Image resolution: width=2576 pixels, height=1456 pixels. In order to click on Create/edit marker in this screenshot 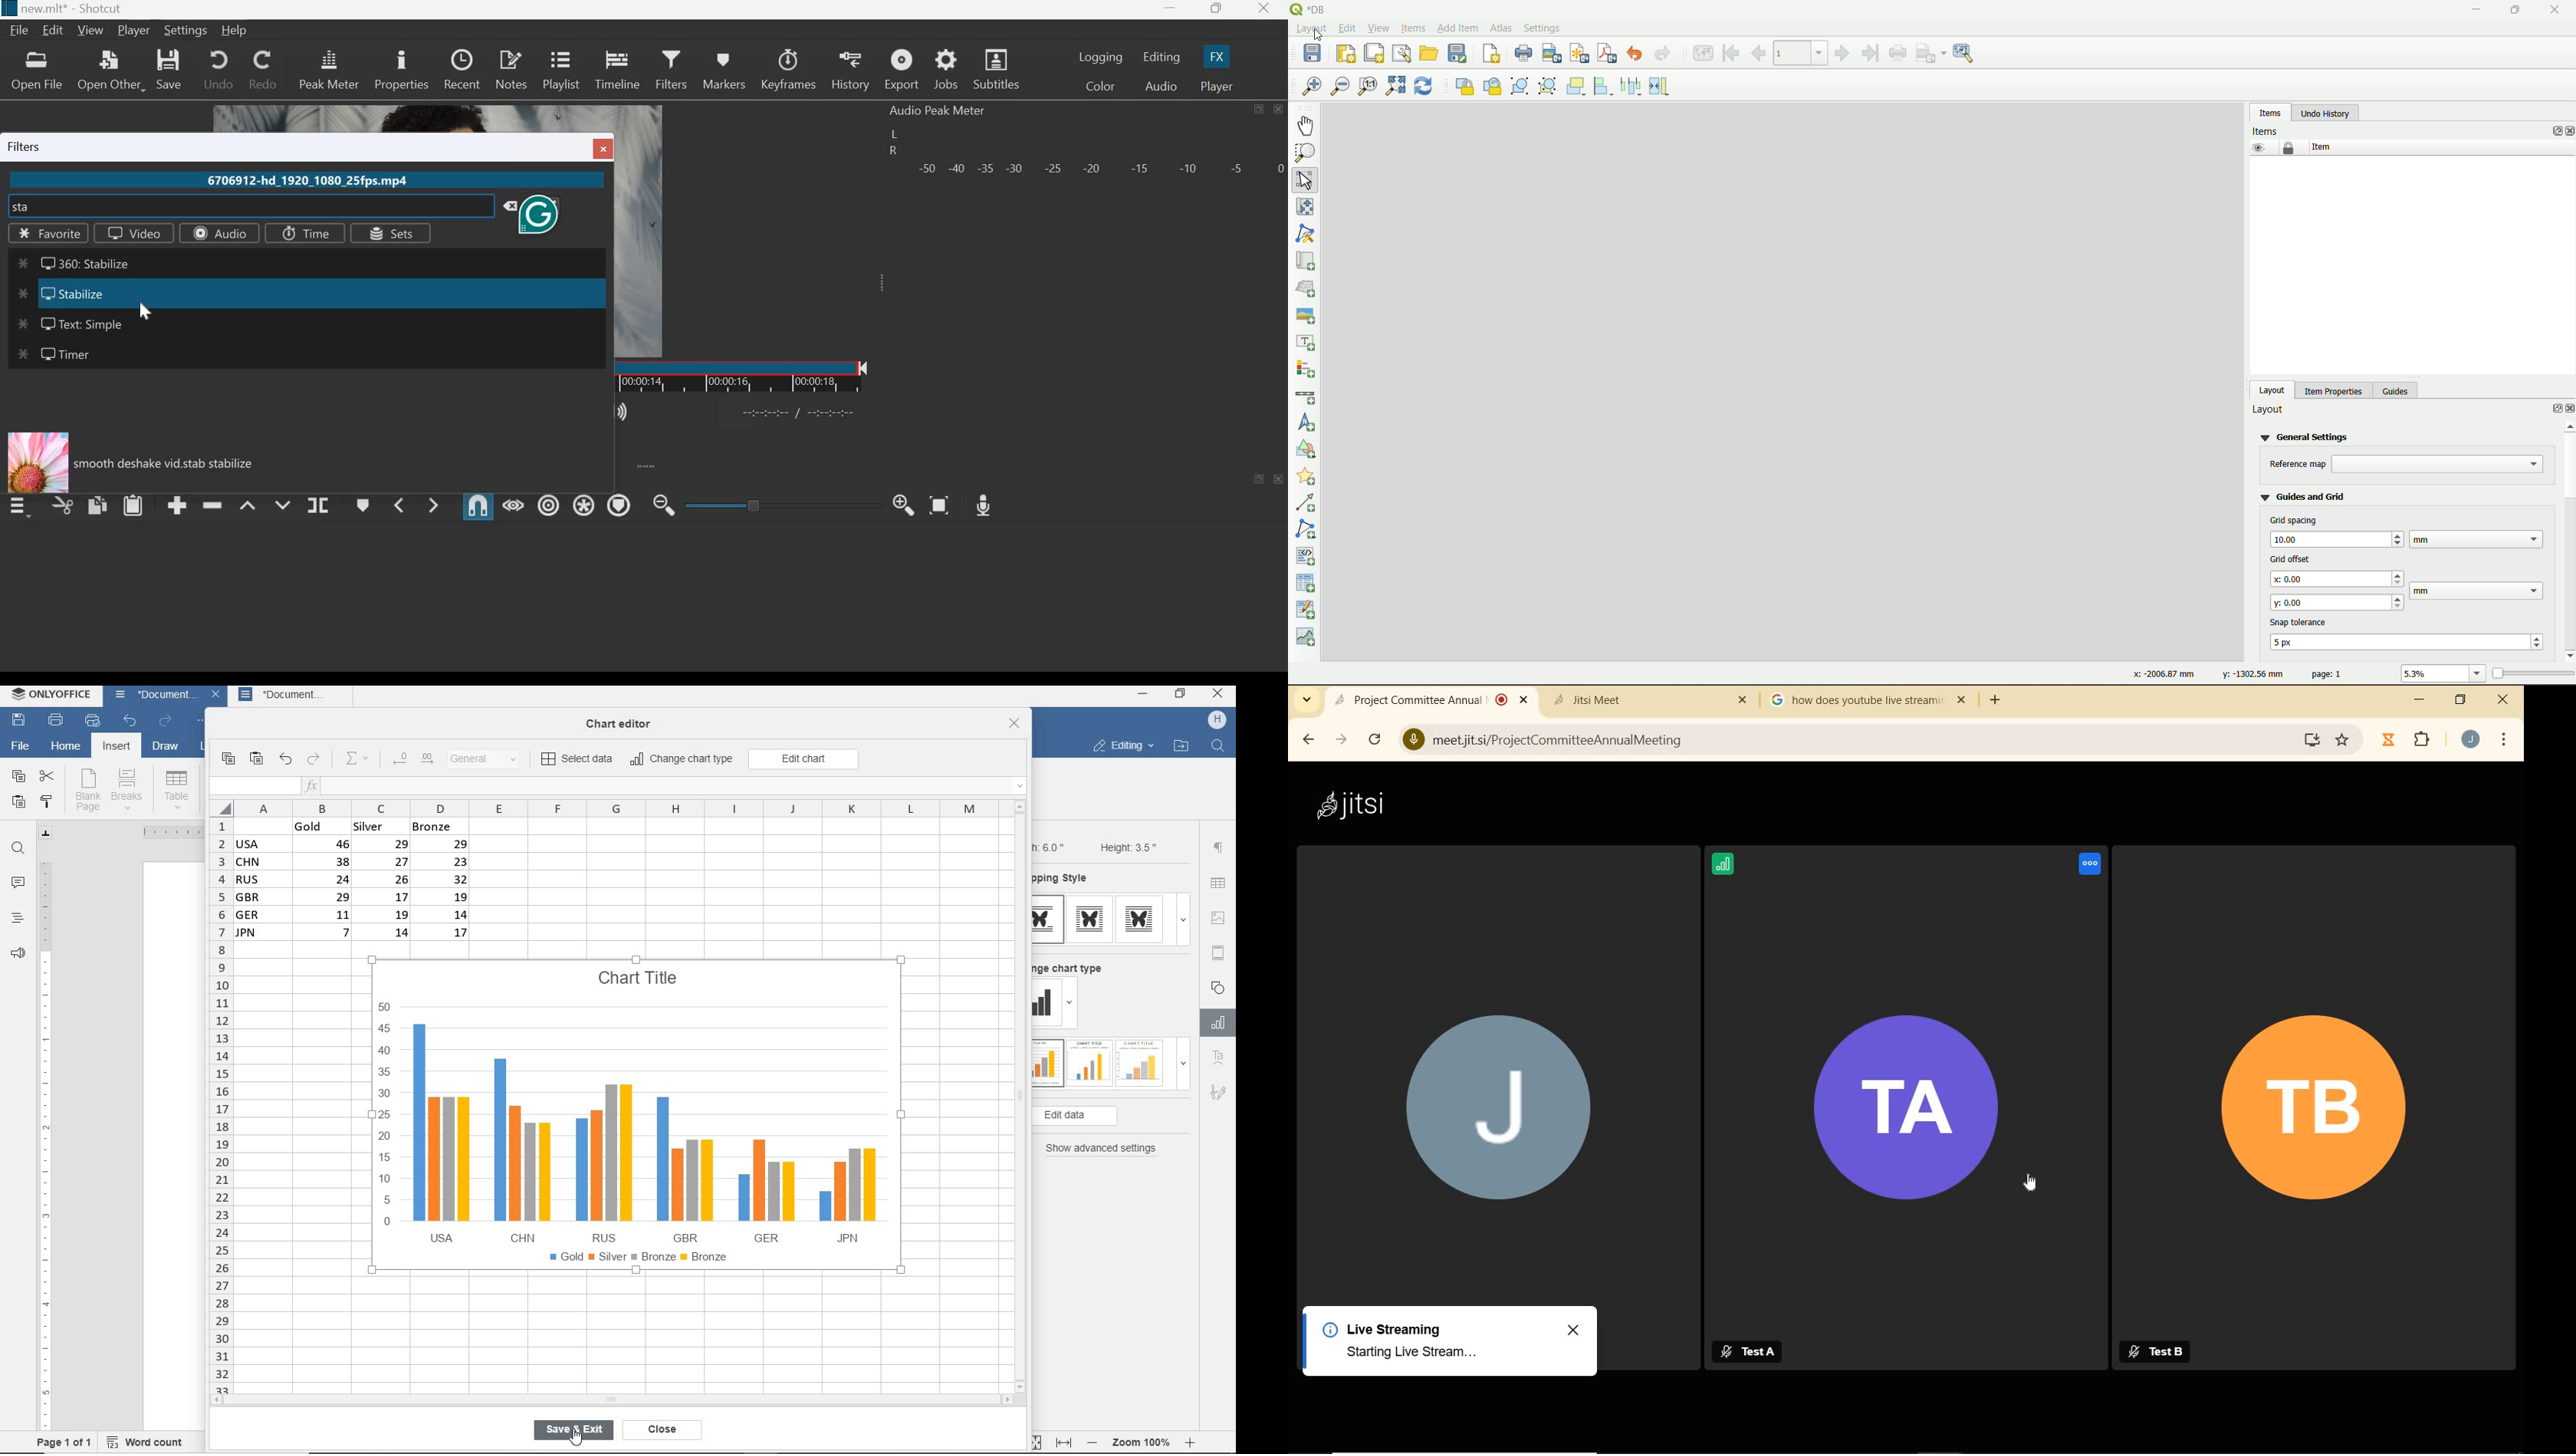, I will do `click(361, 505)`.